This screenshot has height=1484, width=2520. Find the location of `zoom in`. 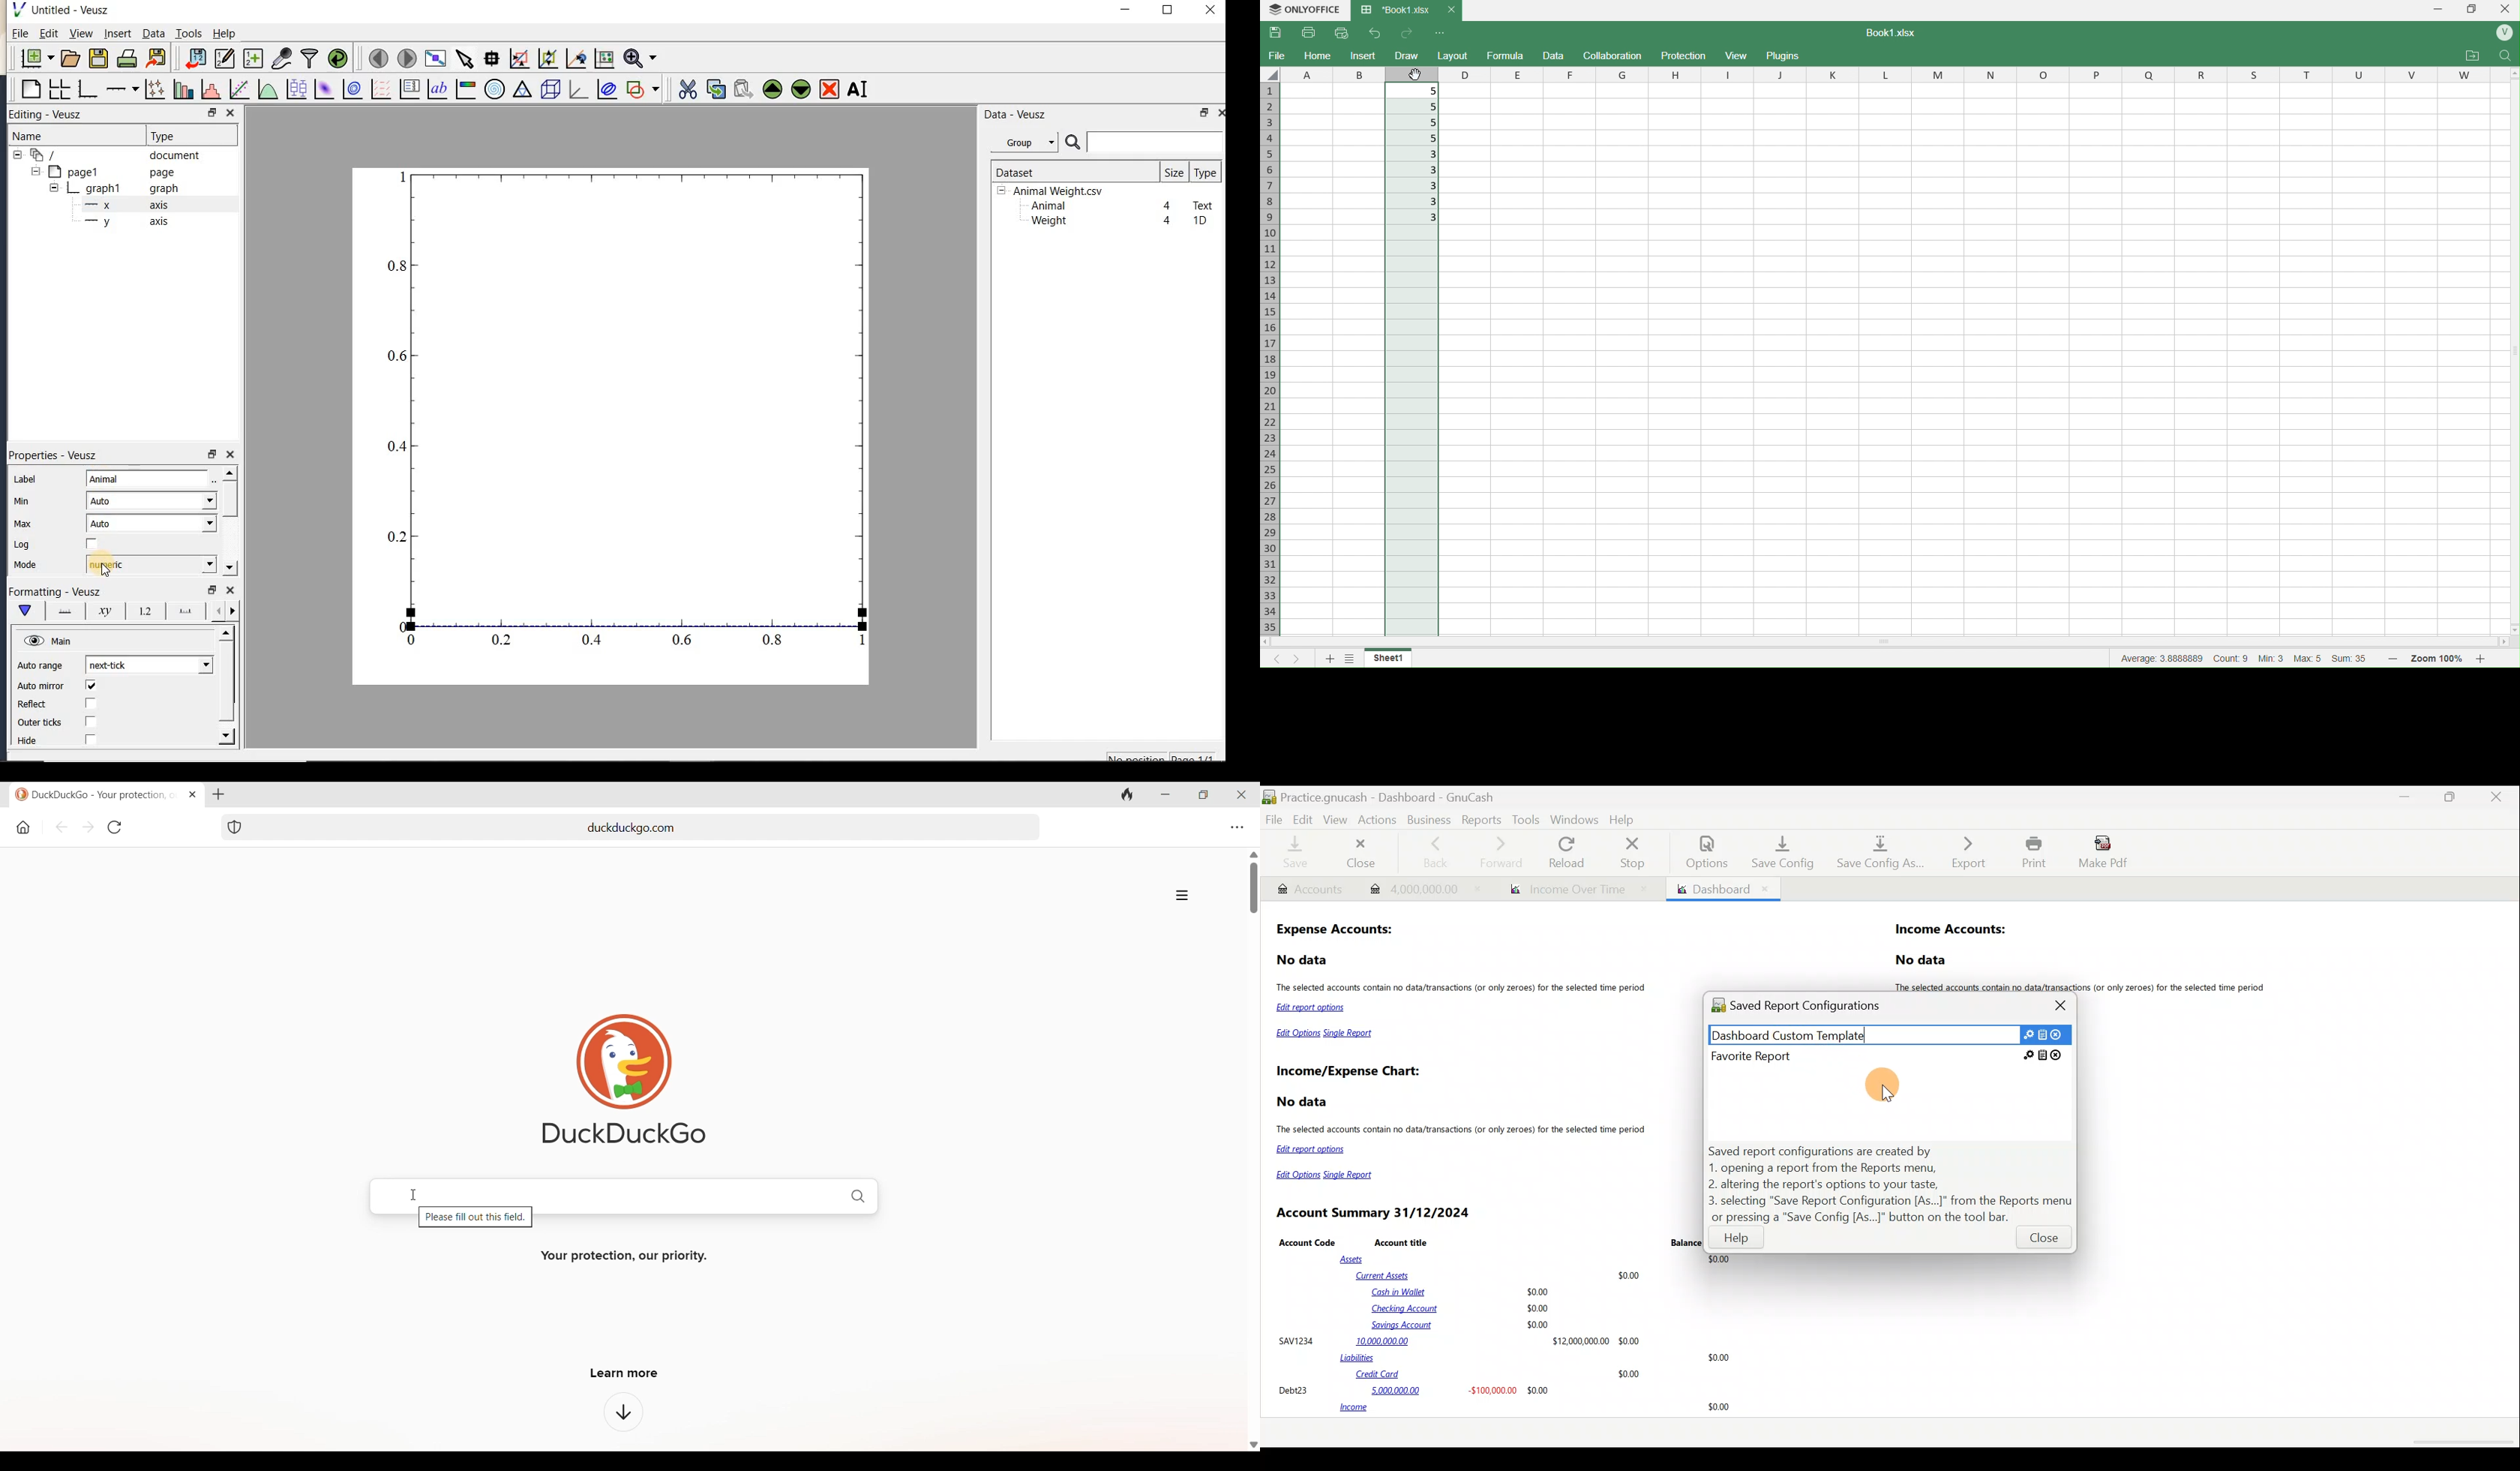

zoom in is located at coordinates (2481, 659).